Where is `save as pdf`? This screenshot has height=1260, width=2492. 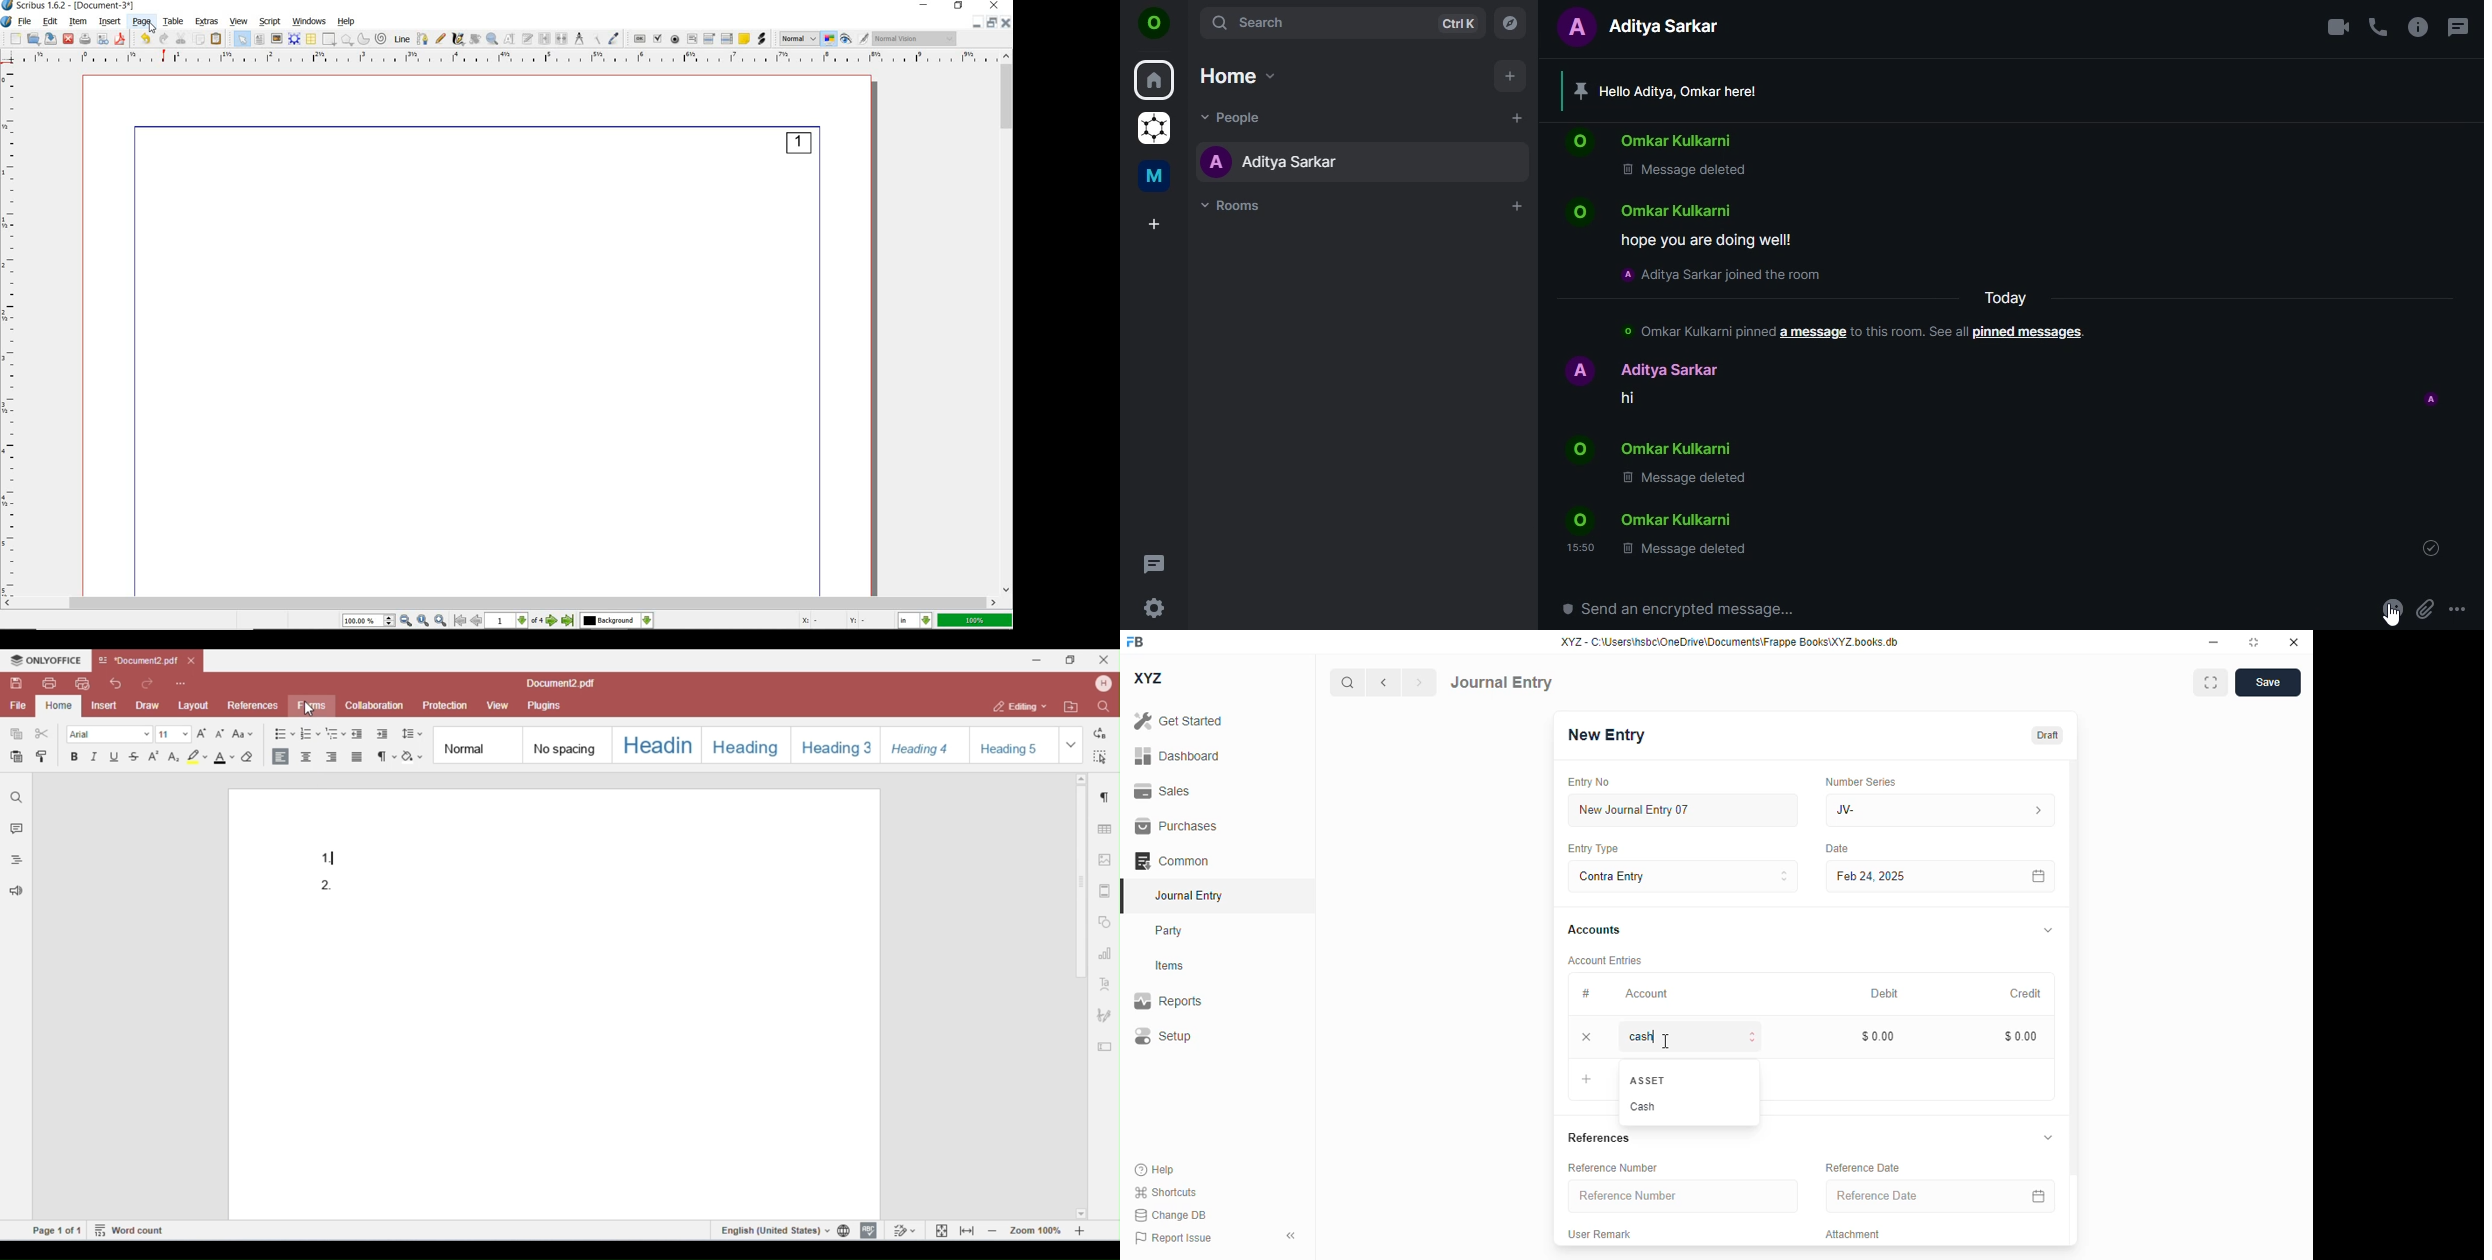 save as pdf is located at coordinates (120, 40).